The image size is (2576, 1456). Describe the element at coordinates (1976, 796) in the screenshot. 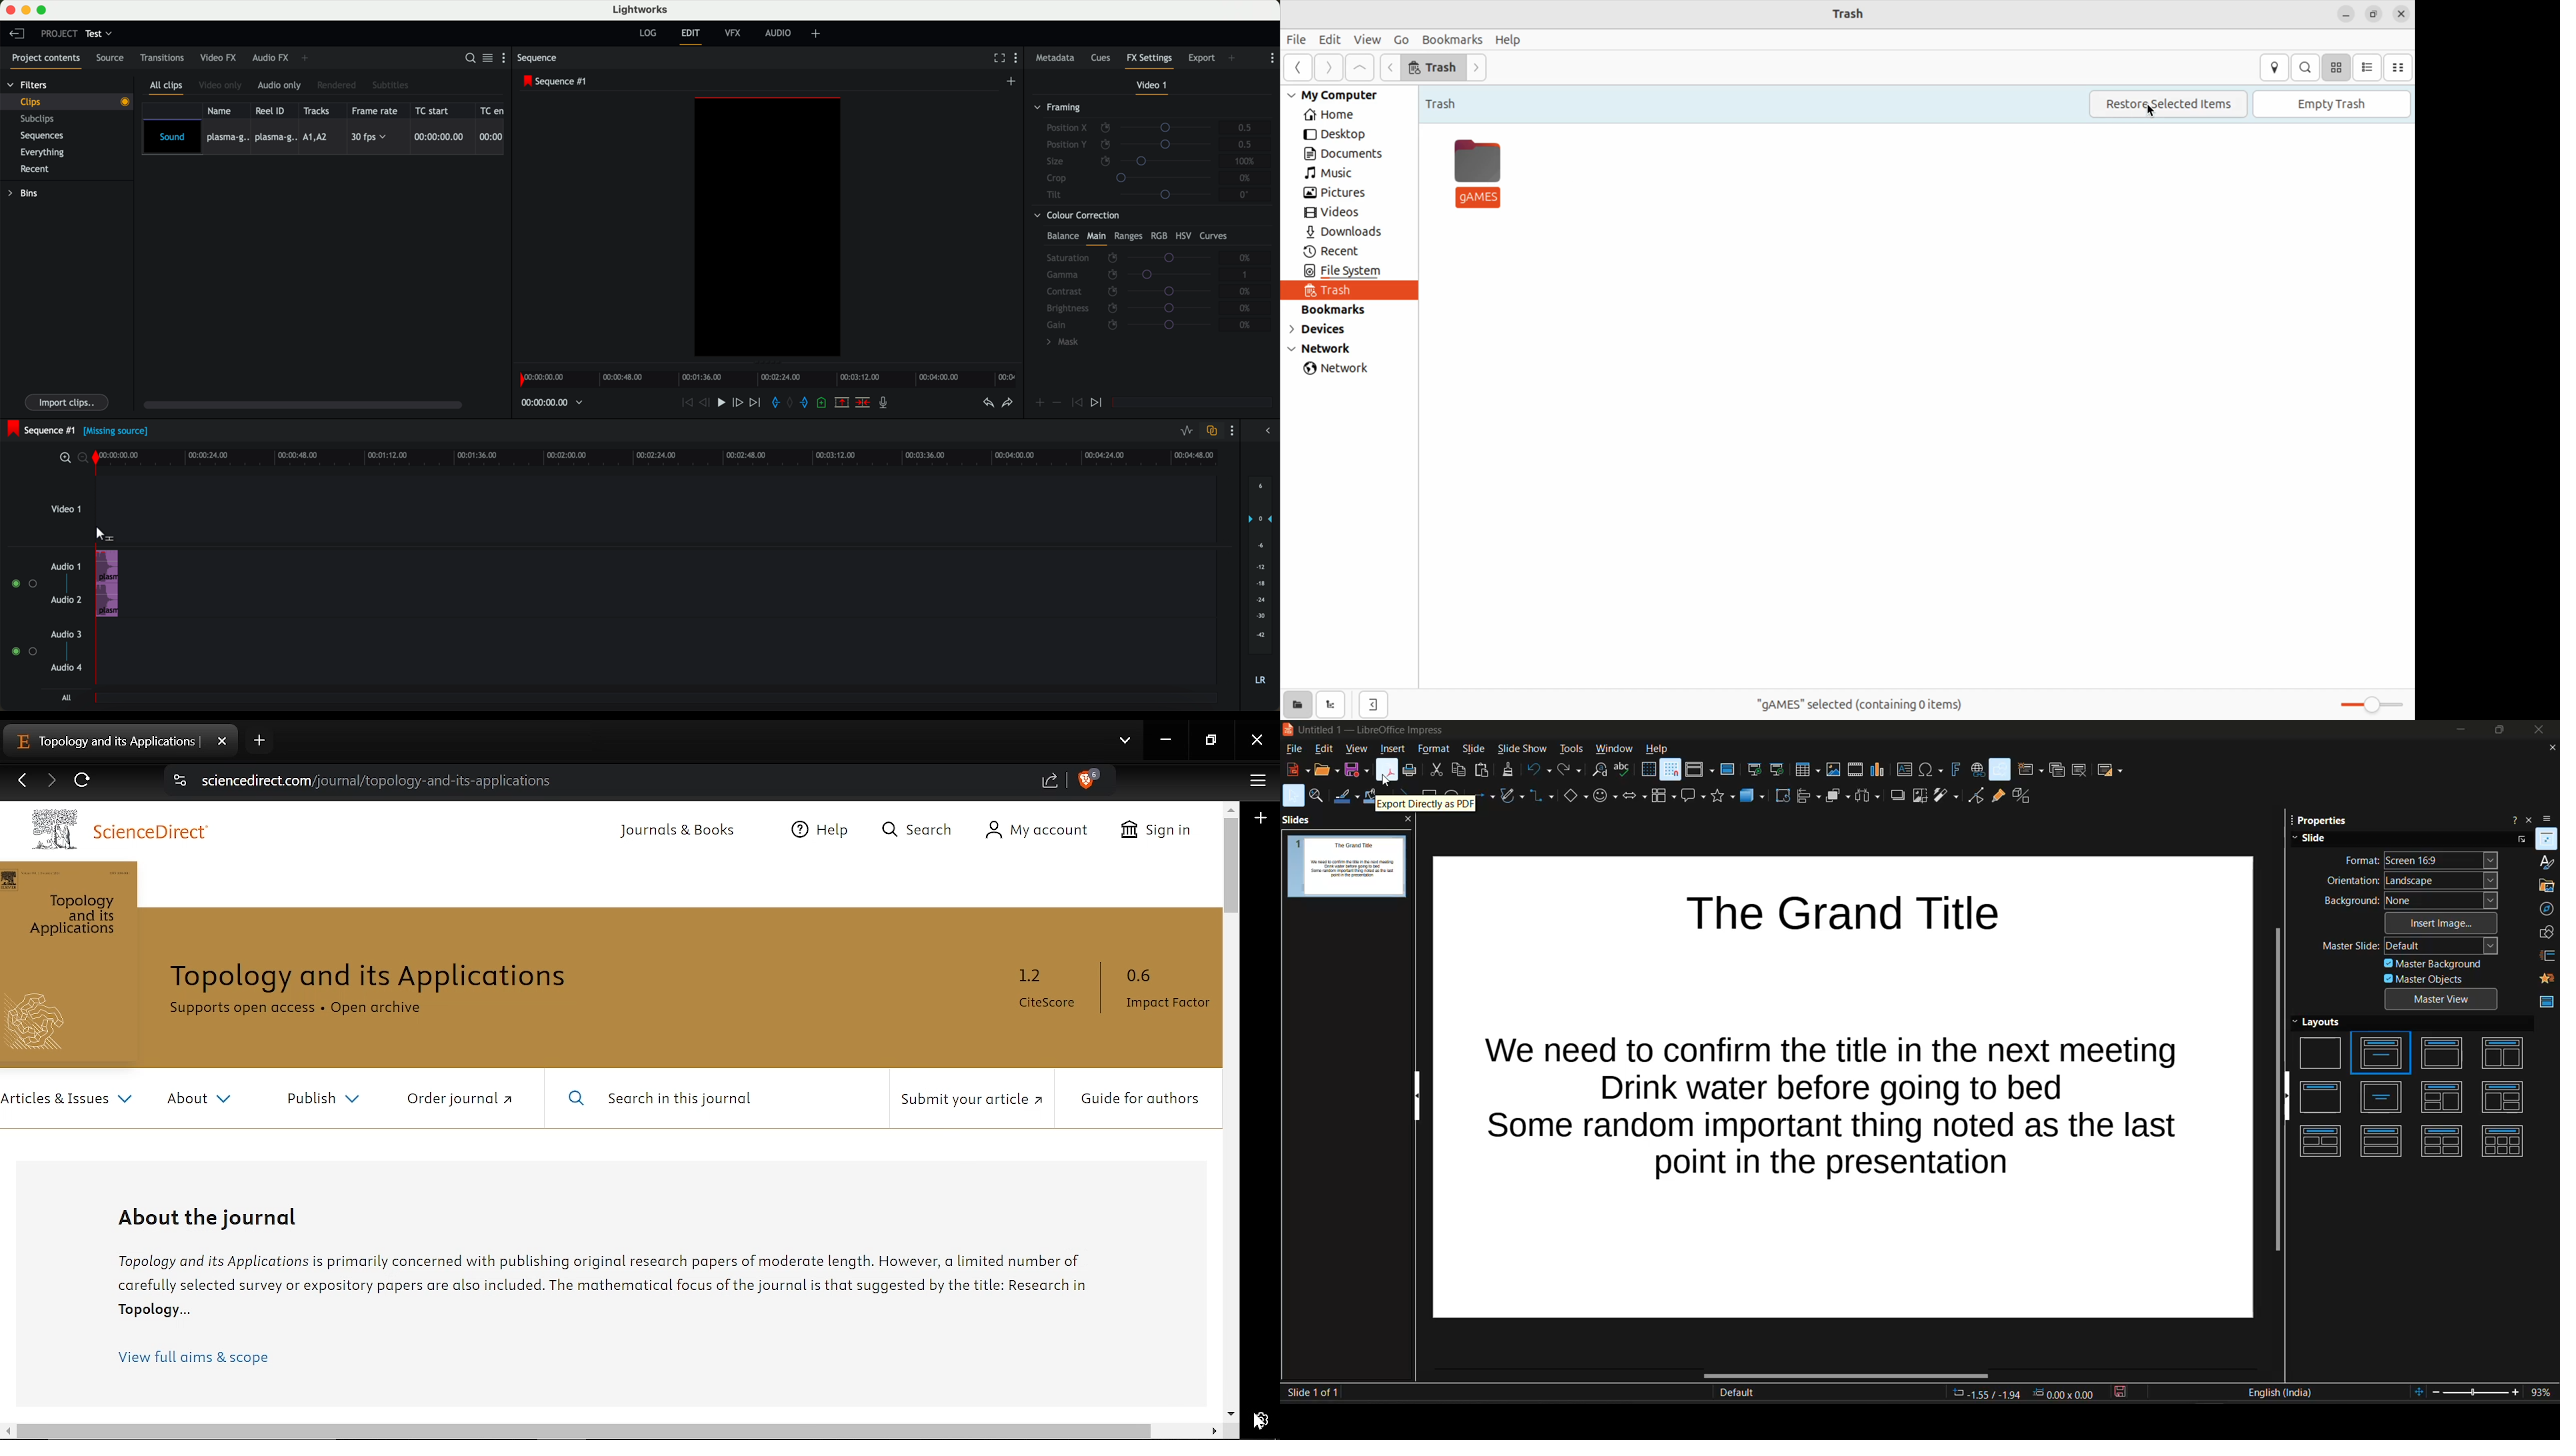

I see `toggle point` at that location.